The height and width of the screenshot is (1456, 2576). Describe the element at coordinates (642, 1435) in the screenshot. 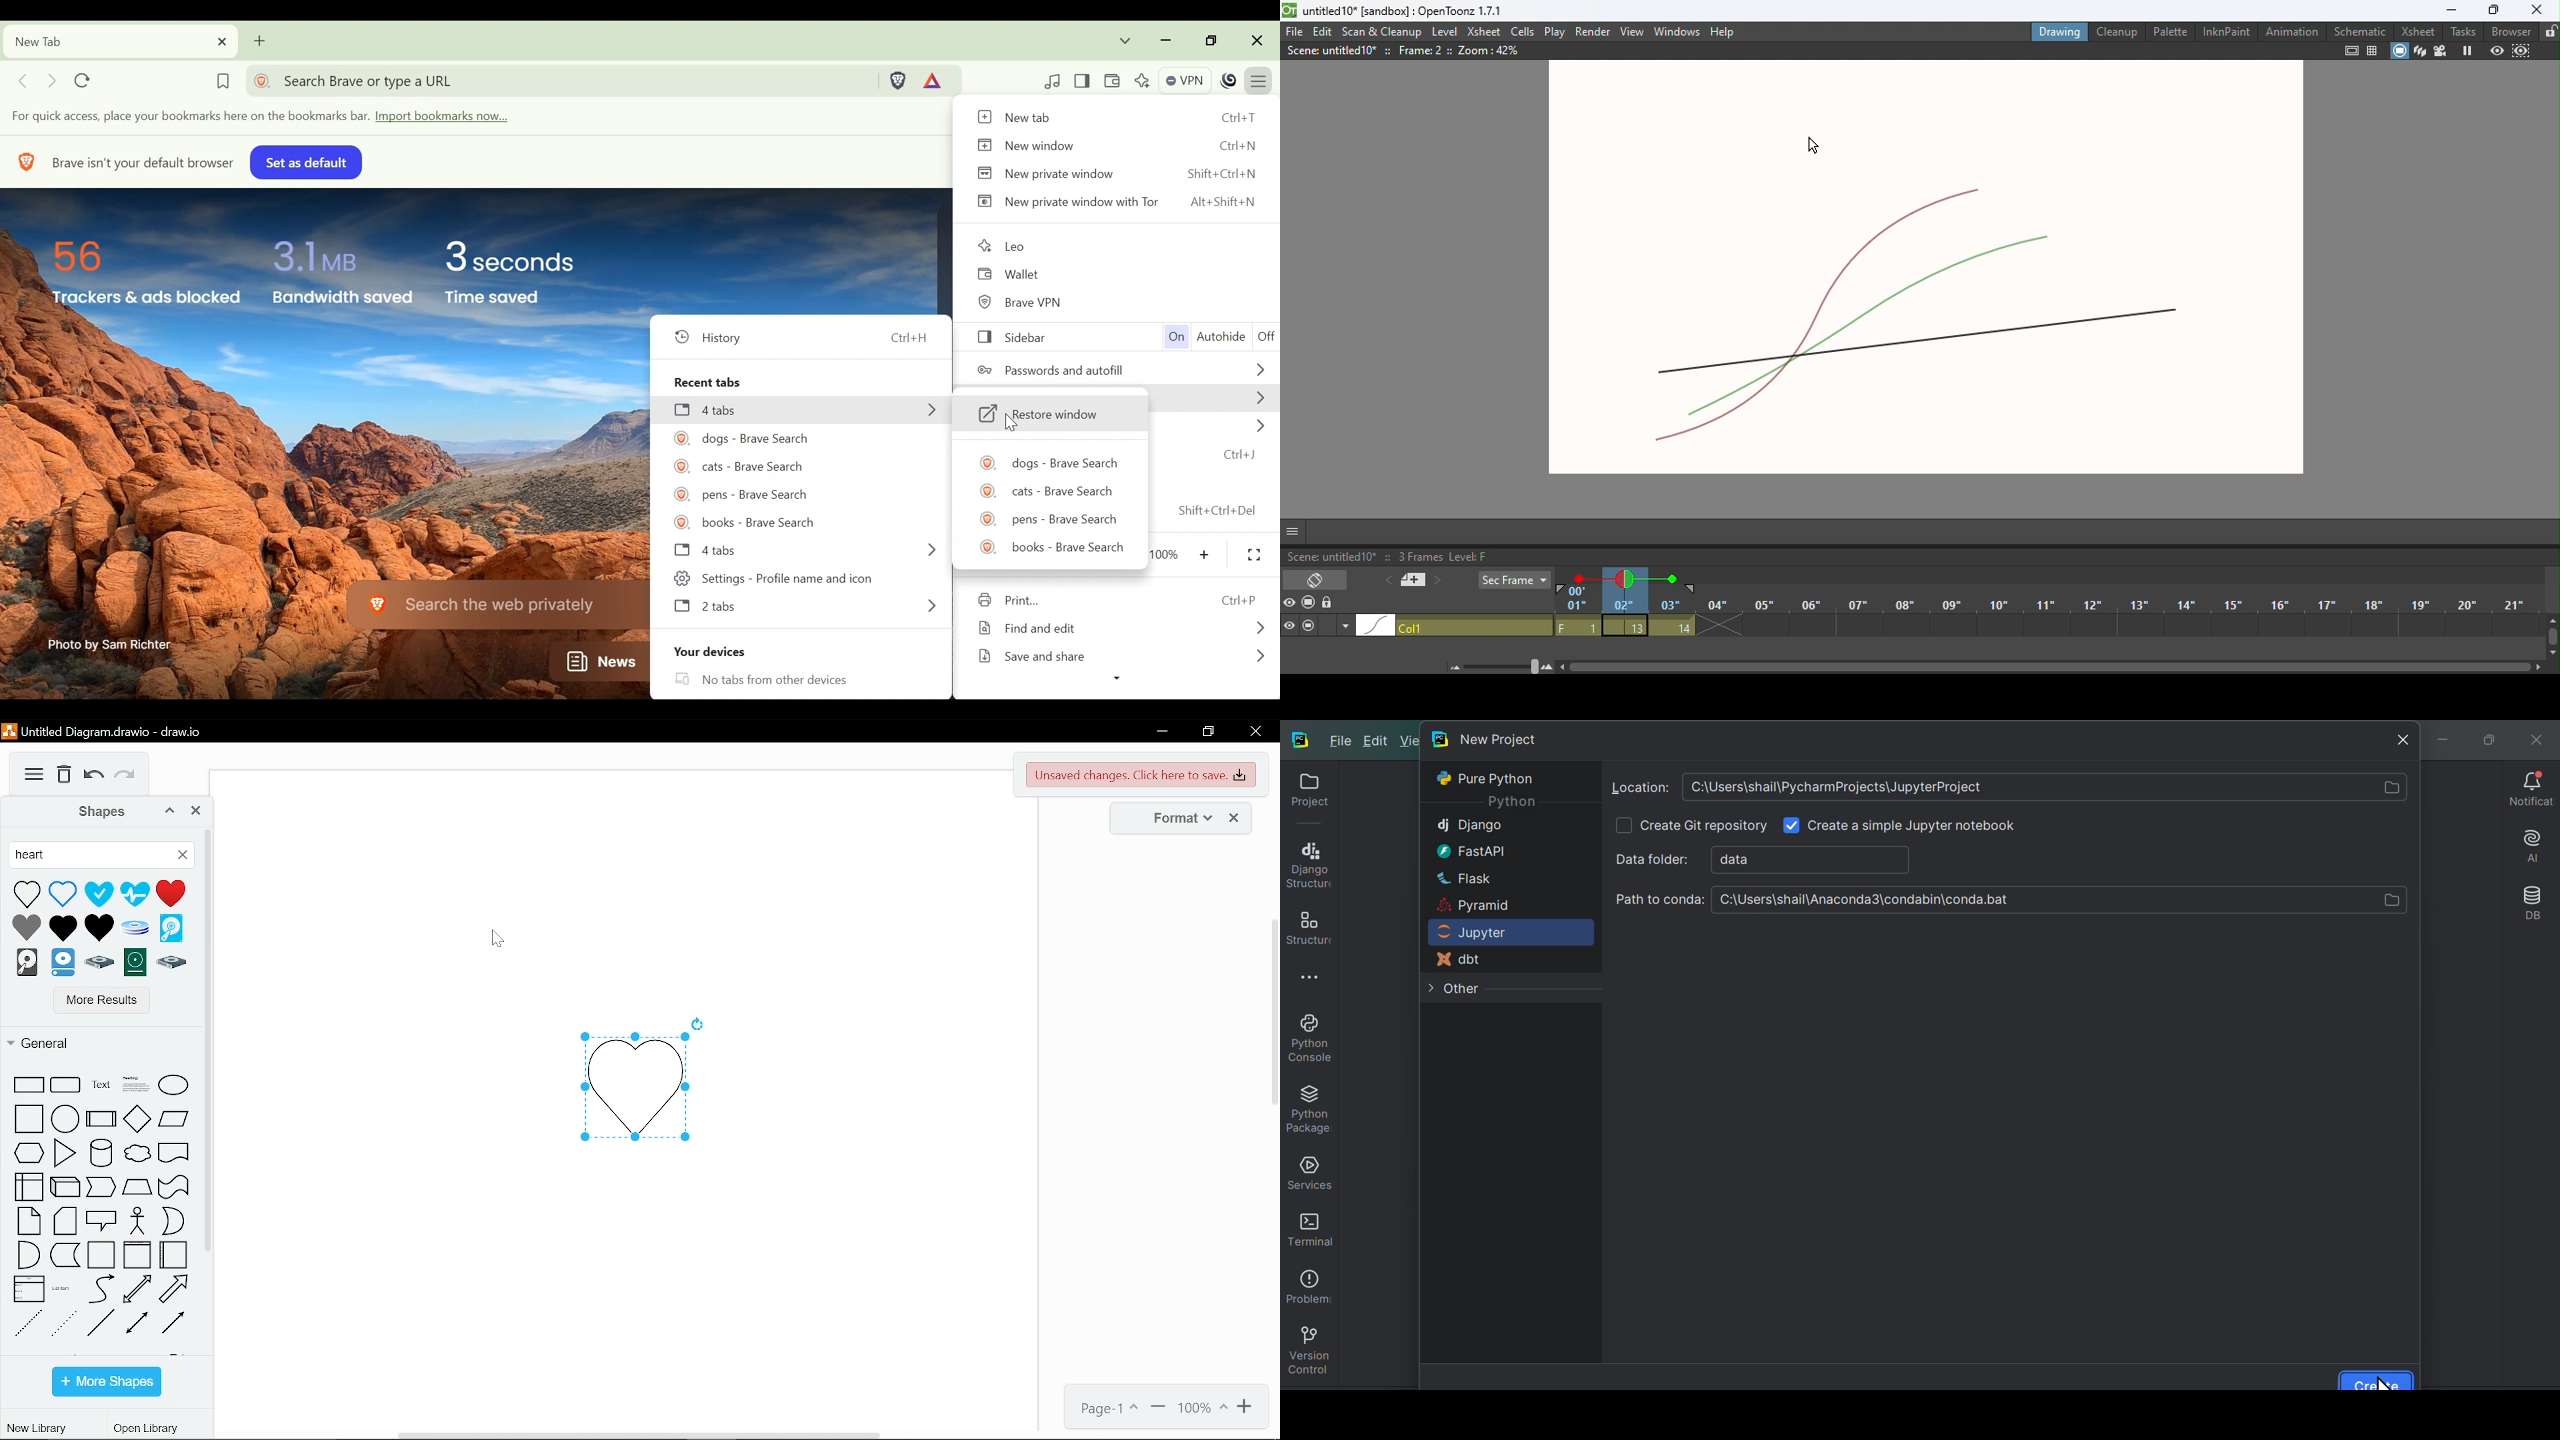

I see `horizontal scrollbar` at that location.